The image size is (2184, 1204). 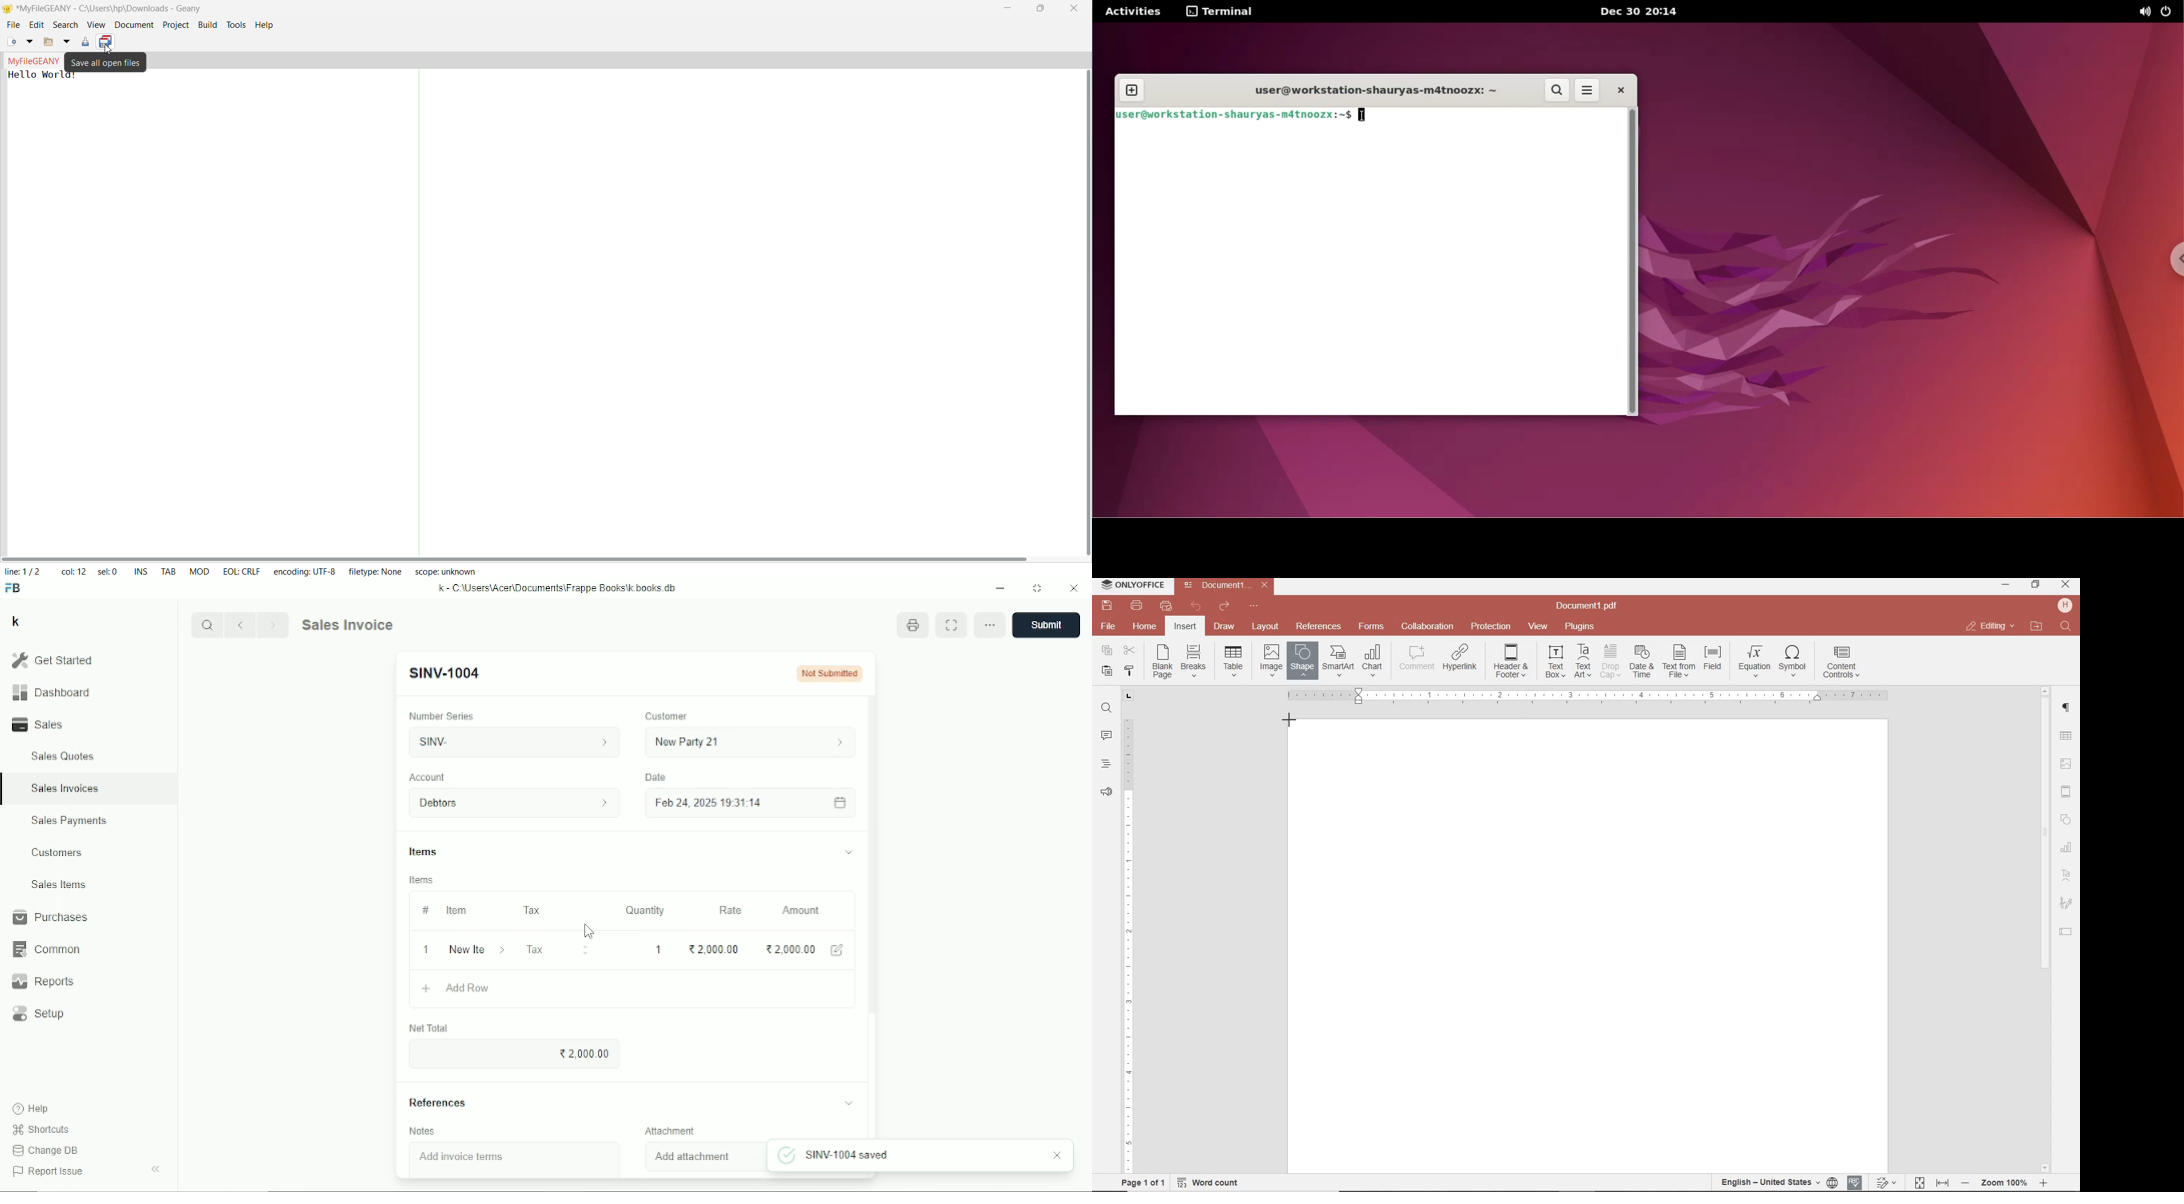 What do you see at coordinates (428, 777) in the screenshot?
I see `Account` at bounding box center [428, 777].